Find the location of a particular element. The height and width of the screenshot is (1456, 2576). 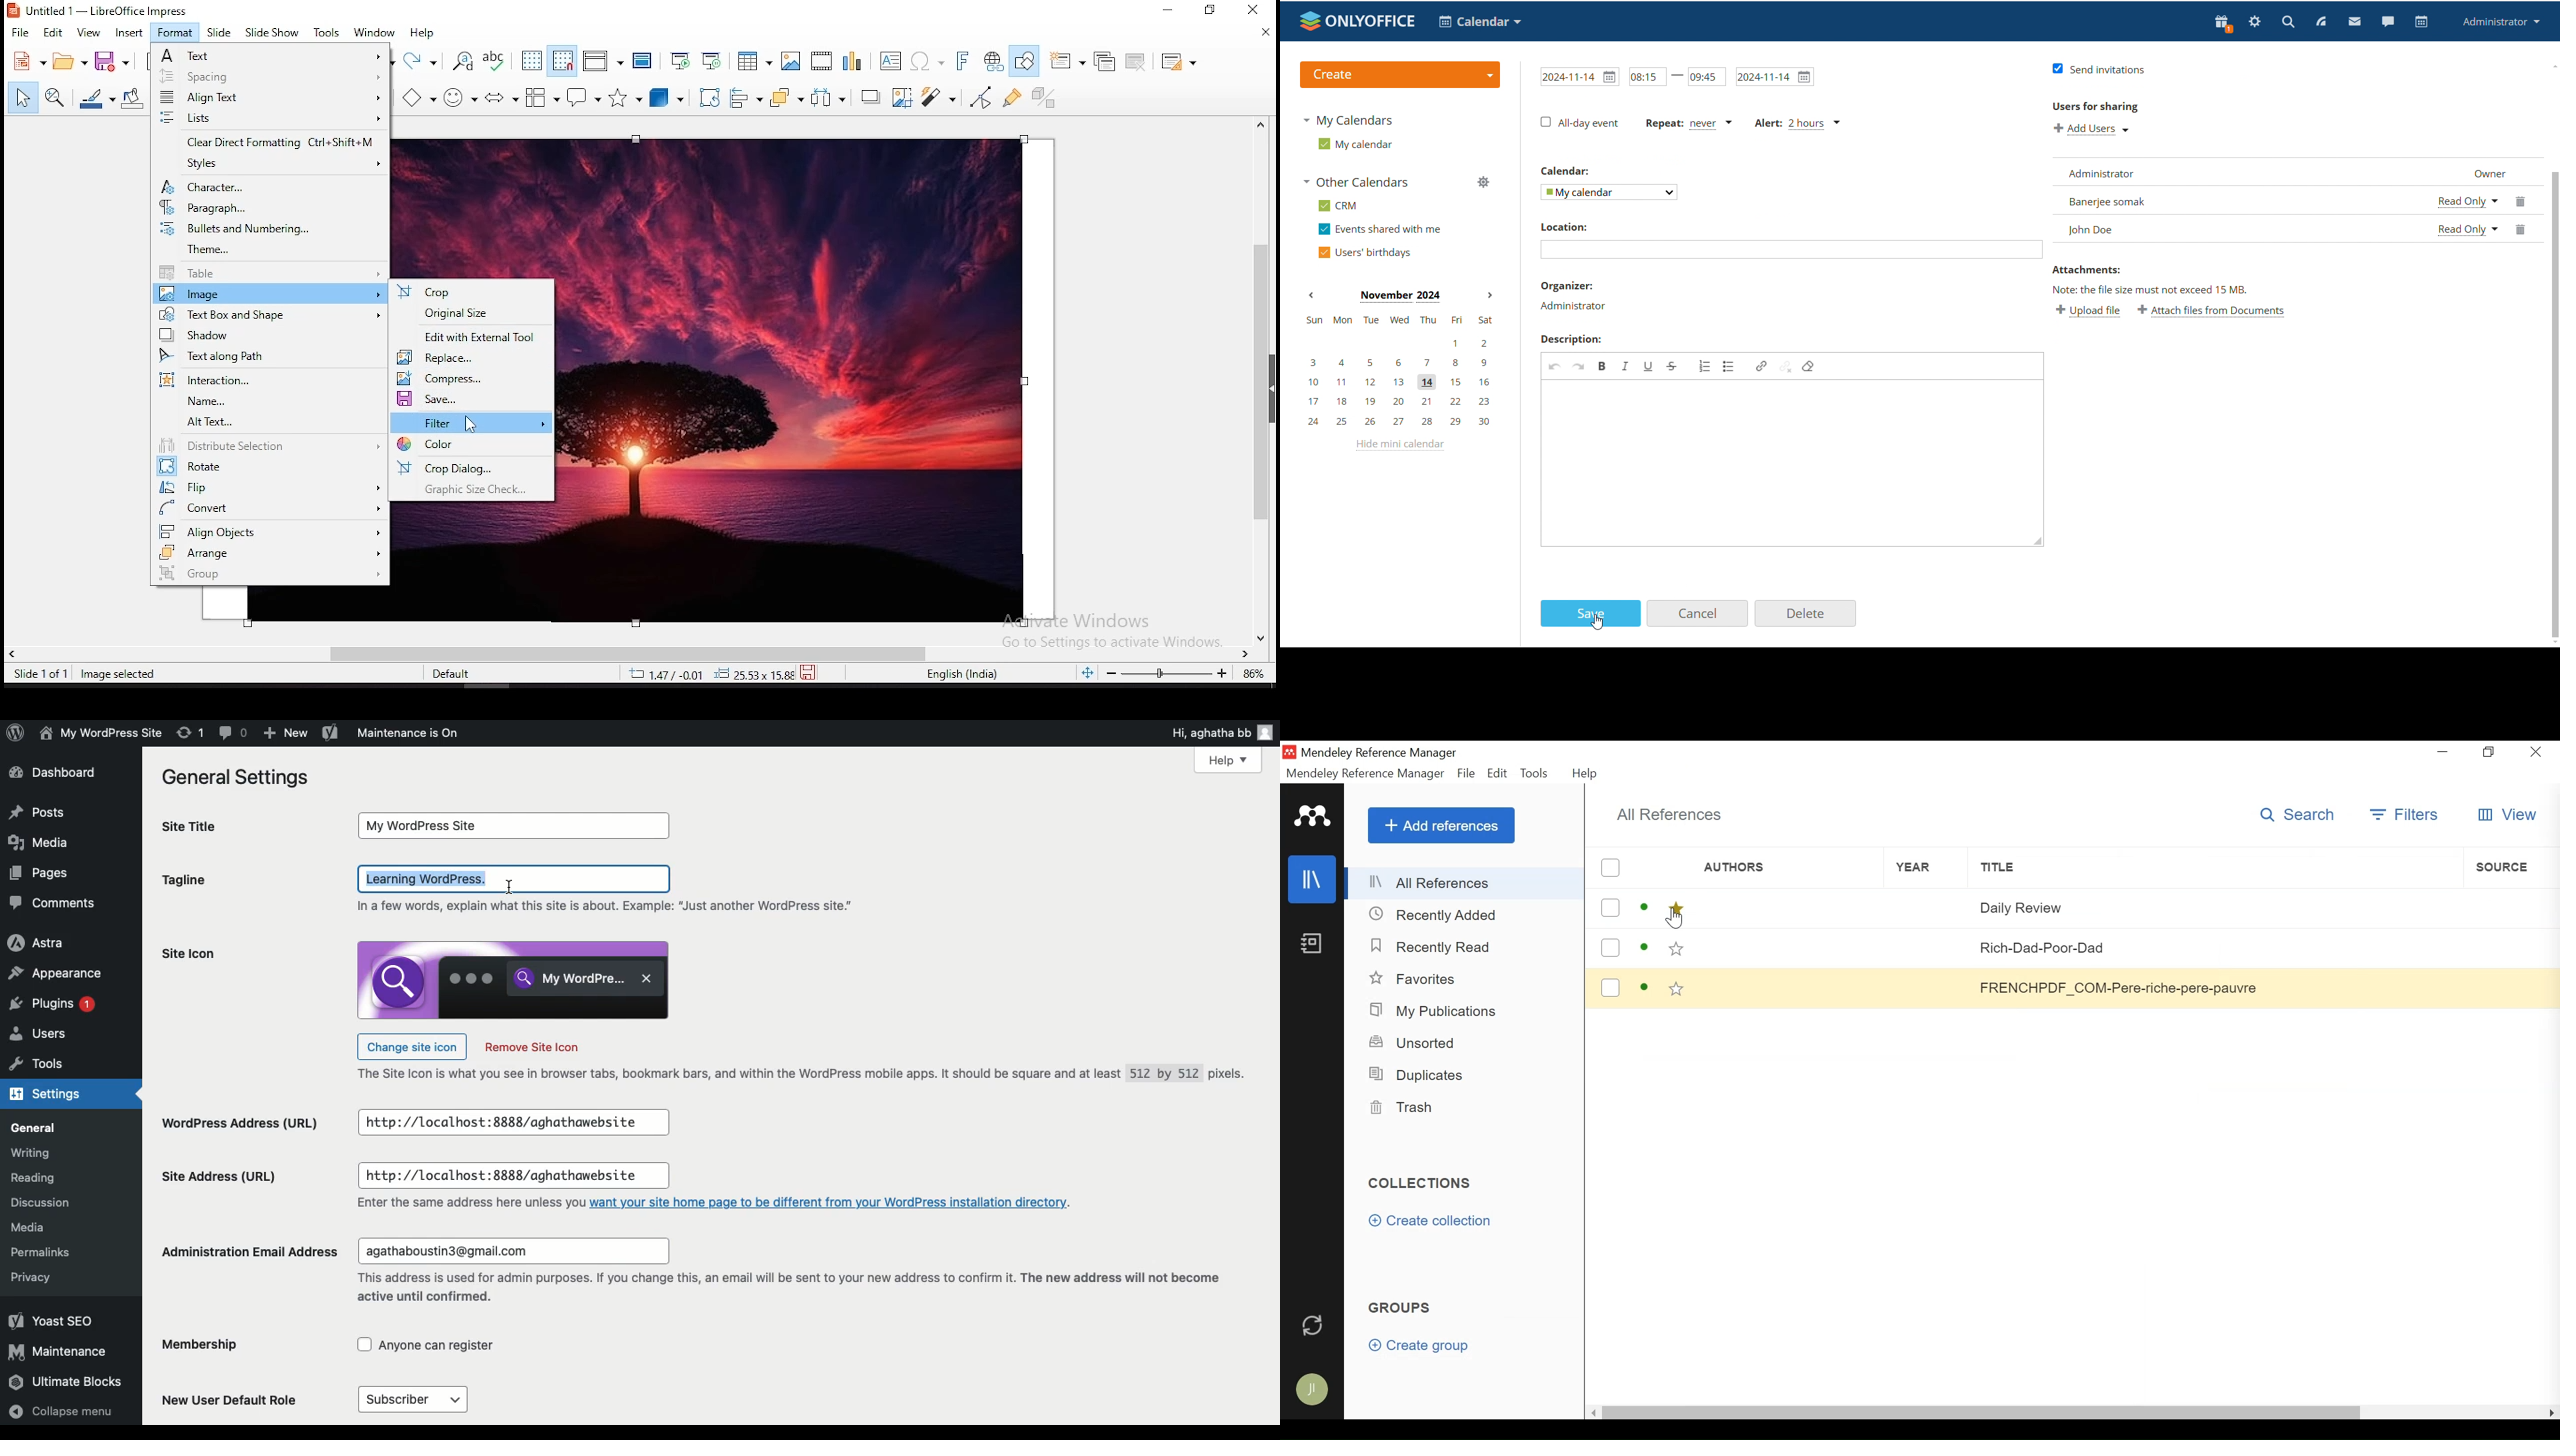

minimize is located at coordinates (2443, 751).